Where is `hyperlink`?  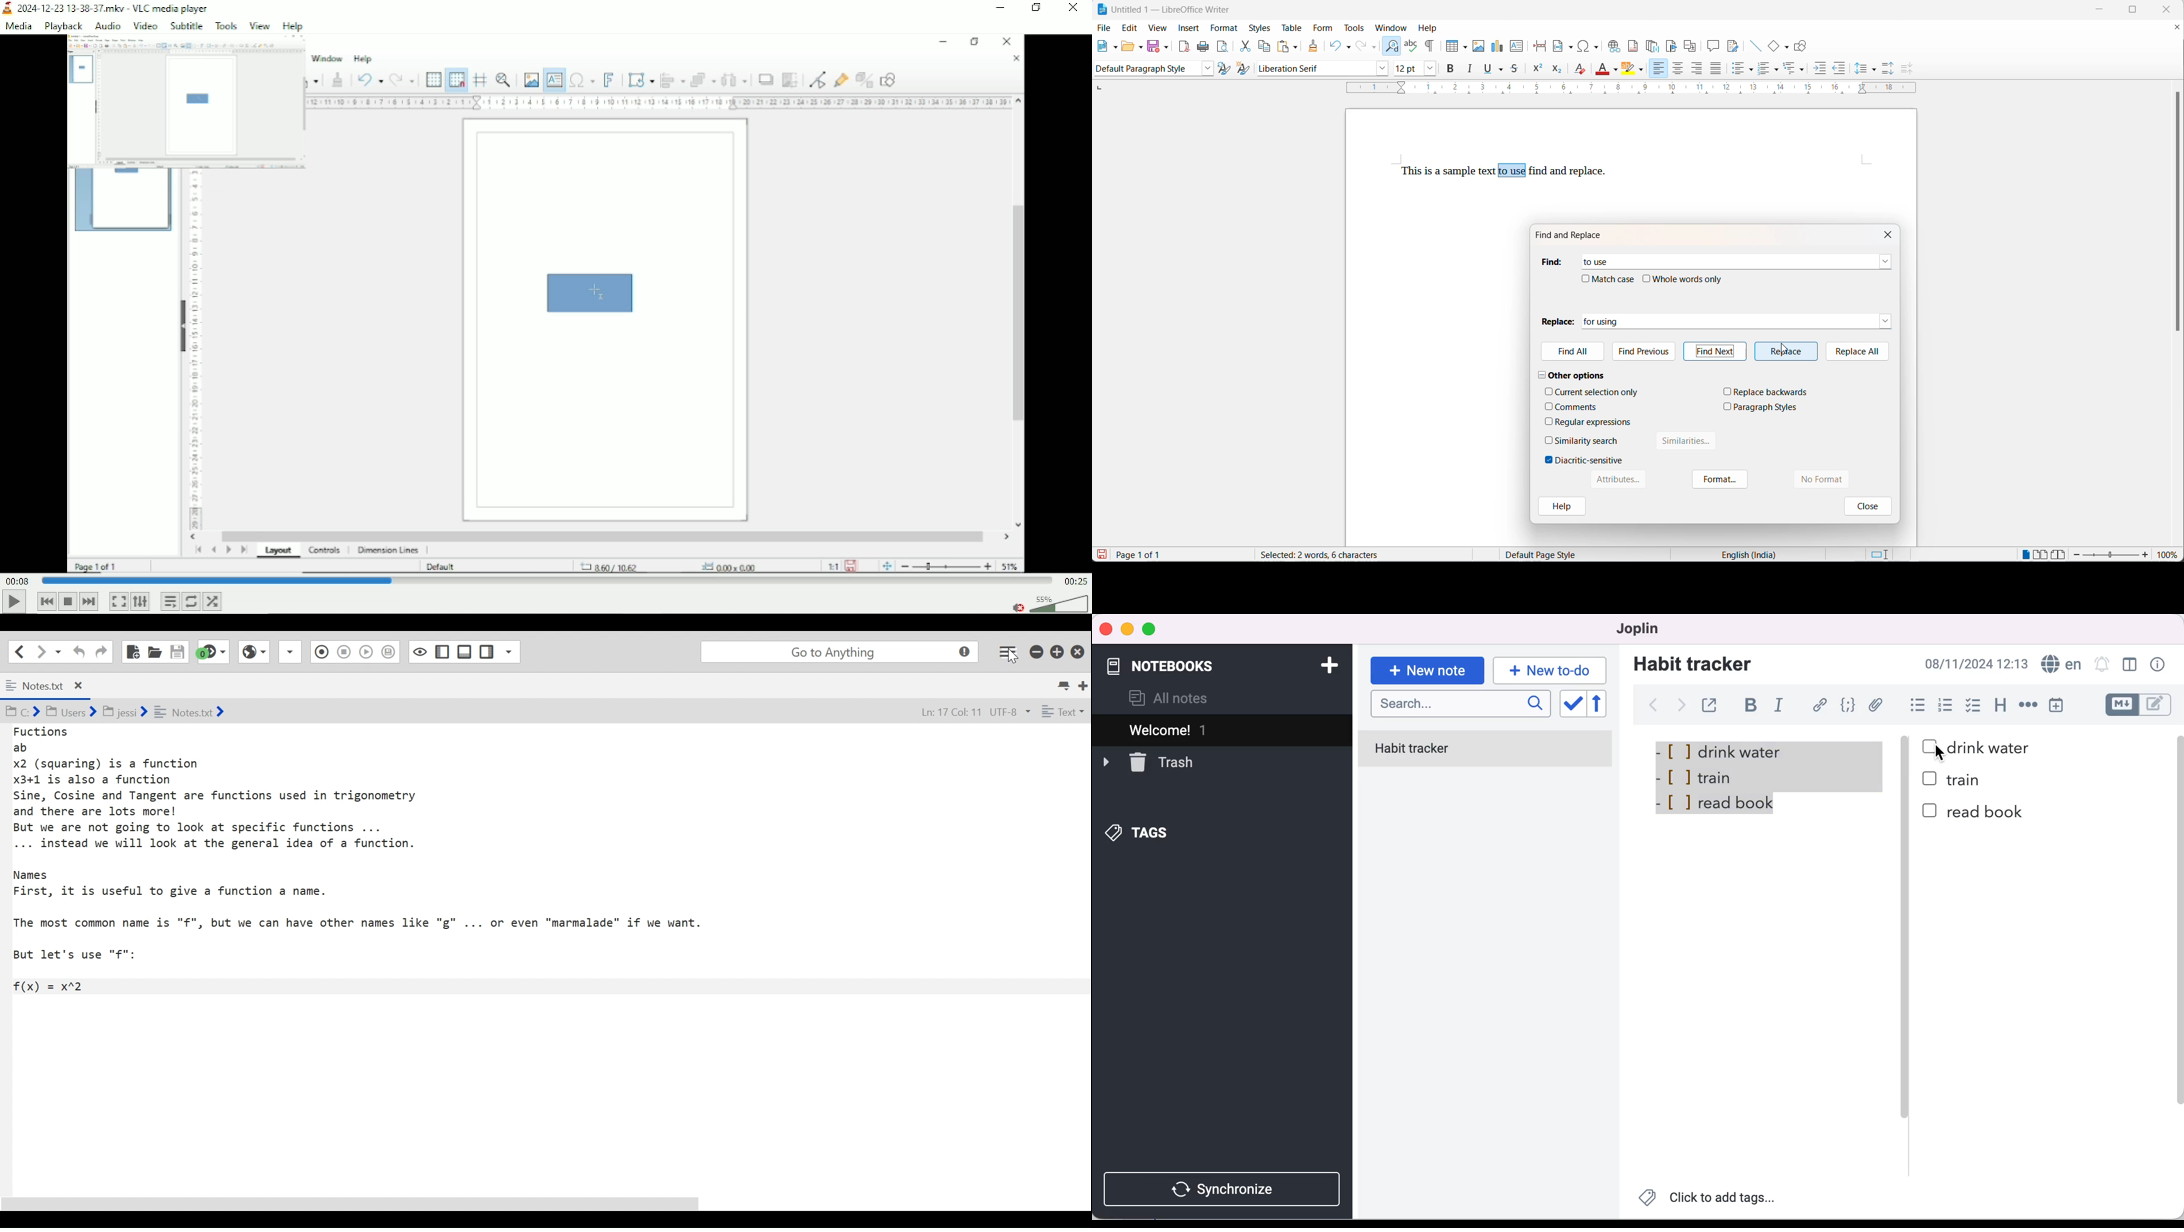 hyperlink is located at coordinates (1821, 705).